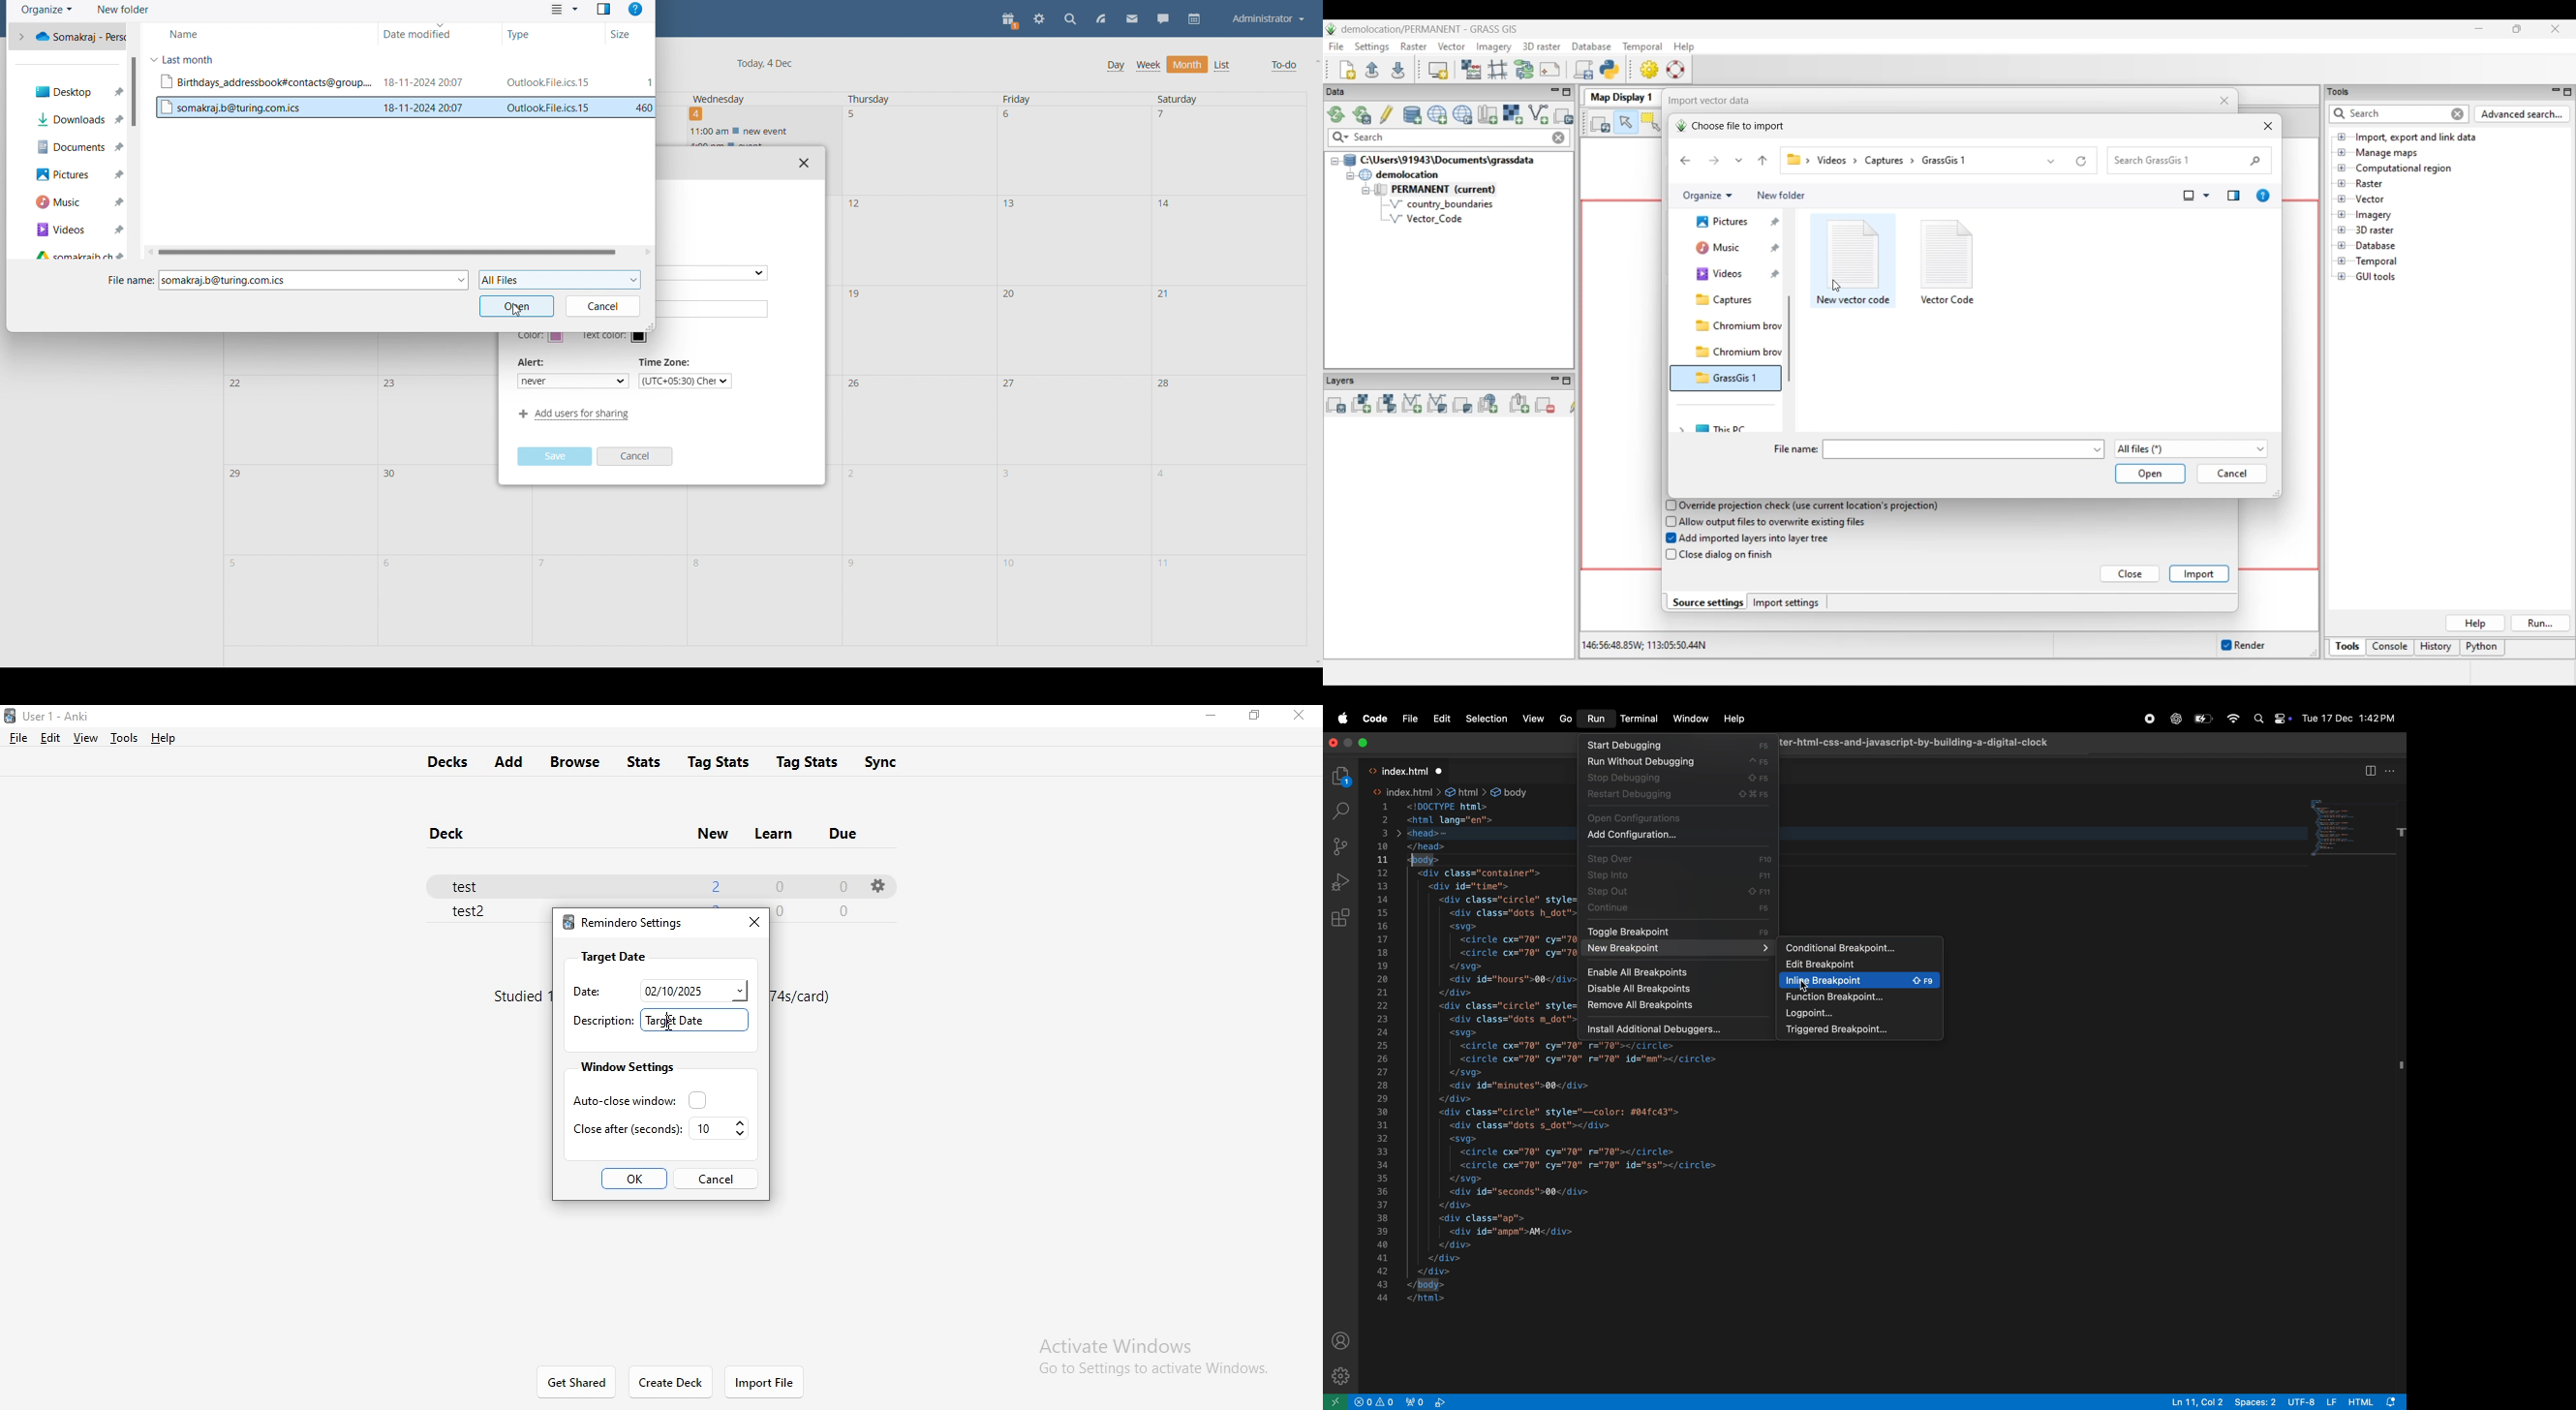 The image size is (2576, 1428). What do you see at coordinates (714, 883) in the screenshot?
I see `2` at bounding box center [714, 883].